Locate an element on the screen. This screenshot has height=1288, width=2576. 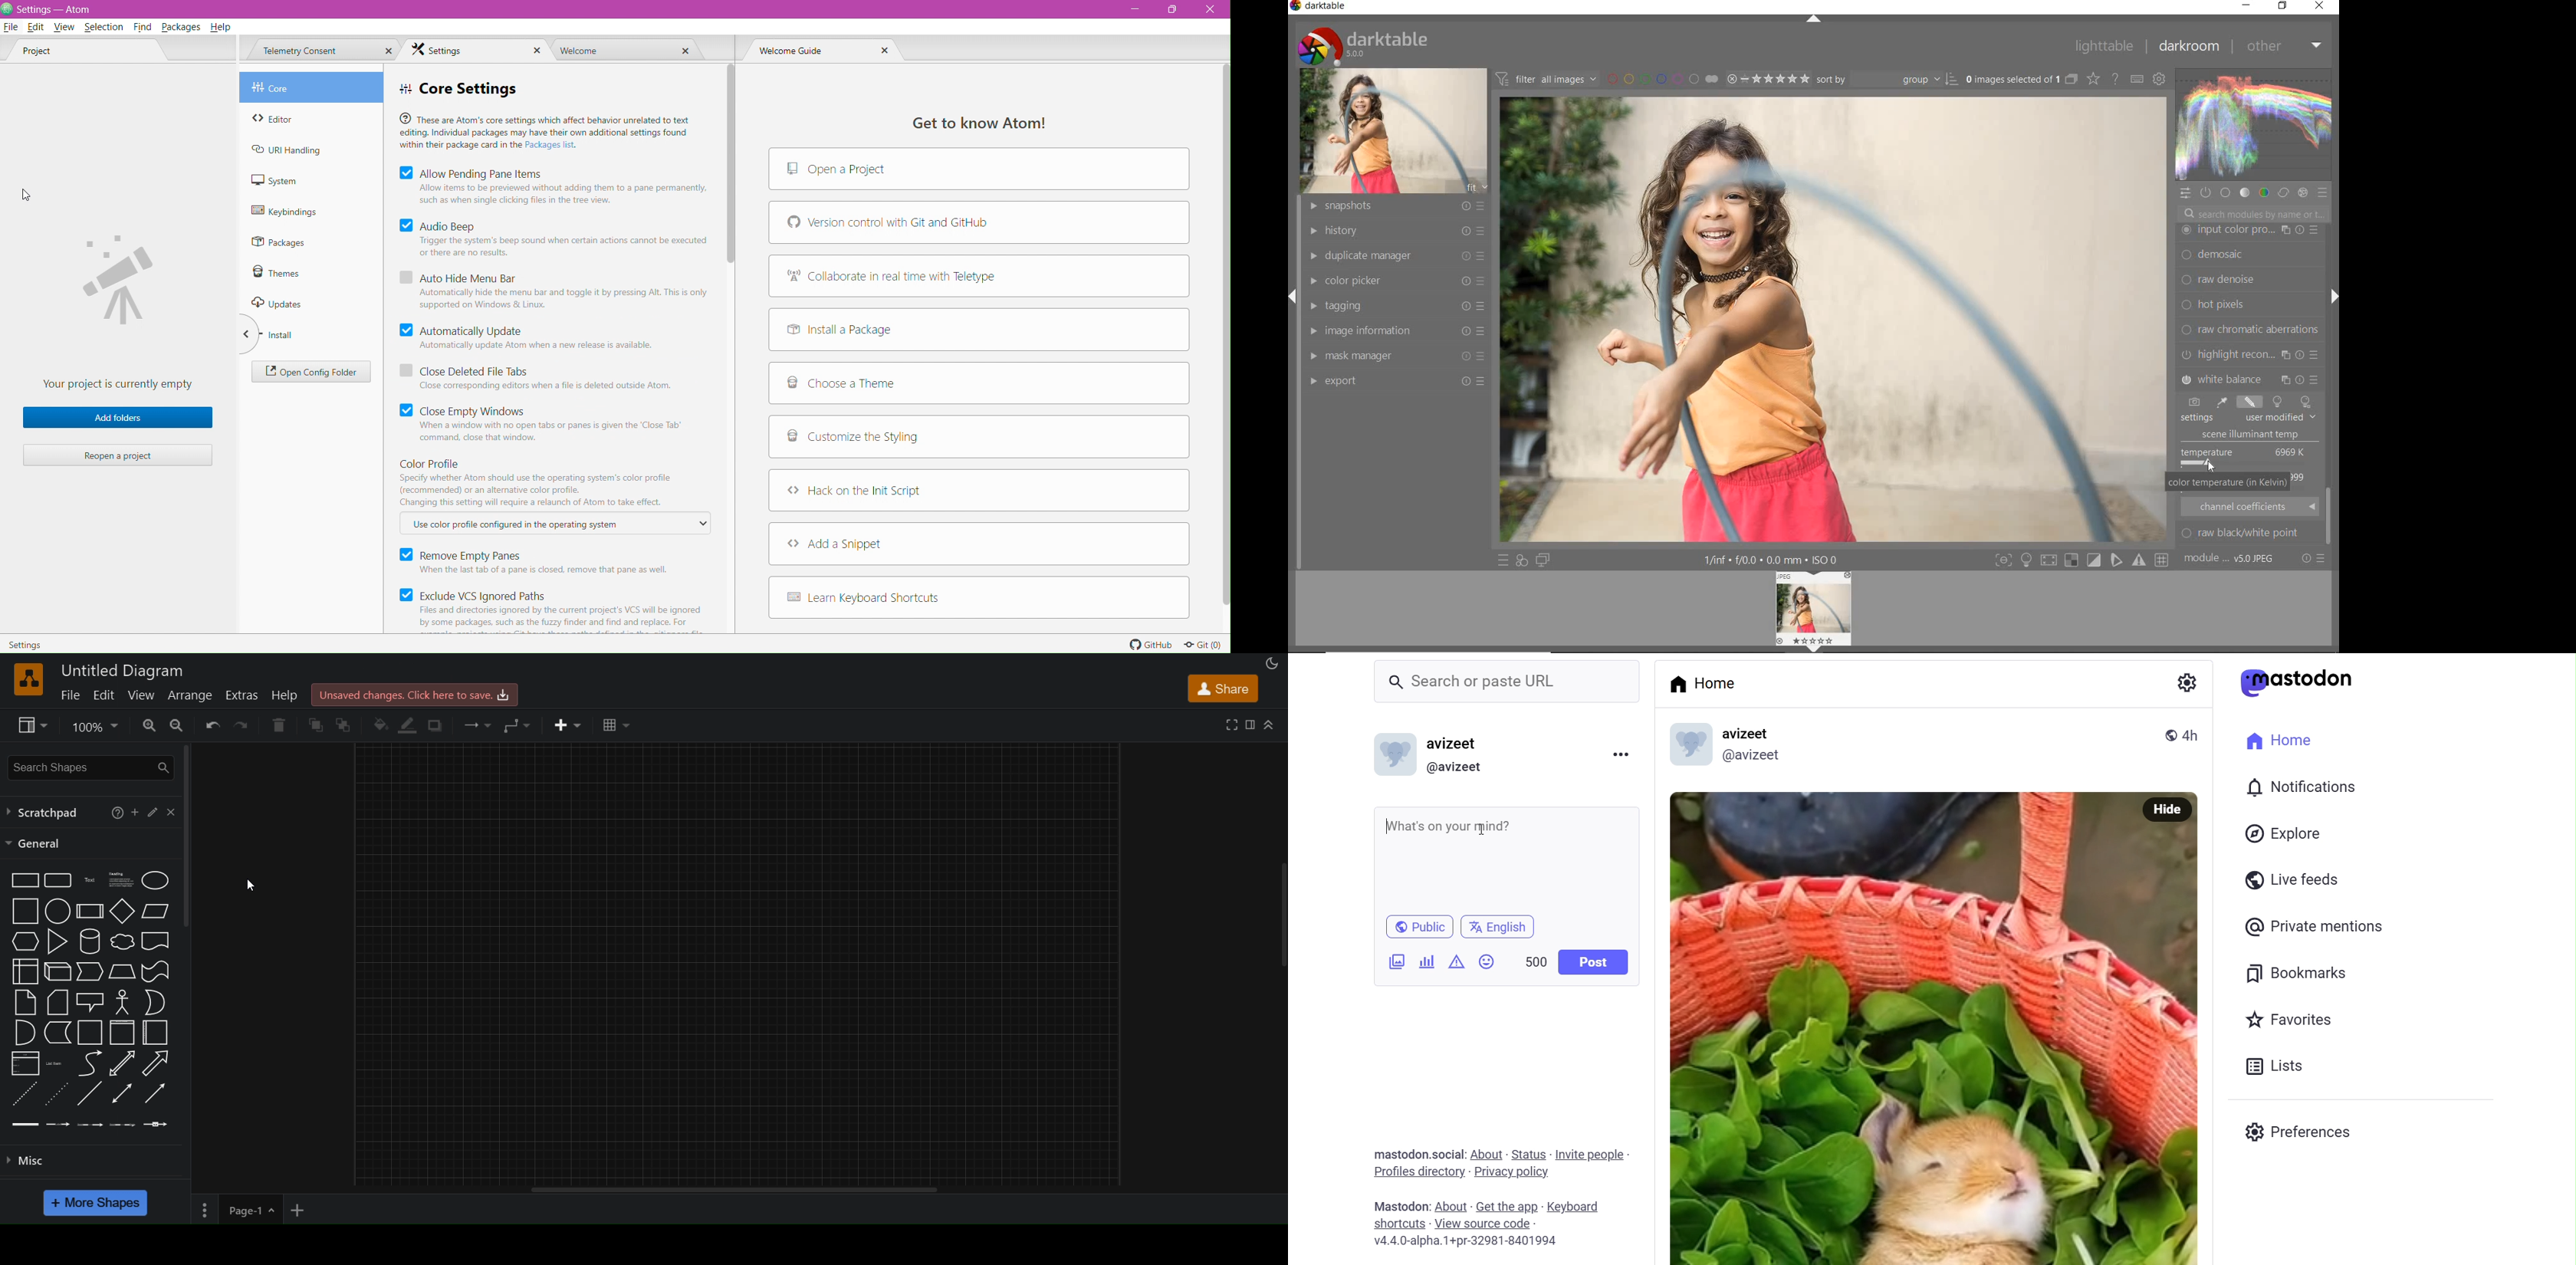
mastodon is located at coordinates (1397, 1153).